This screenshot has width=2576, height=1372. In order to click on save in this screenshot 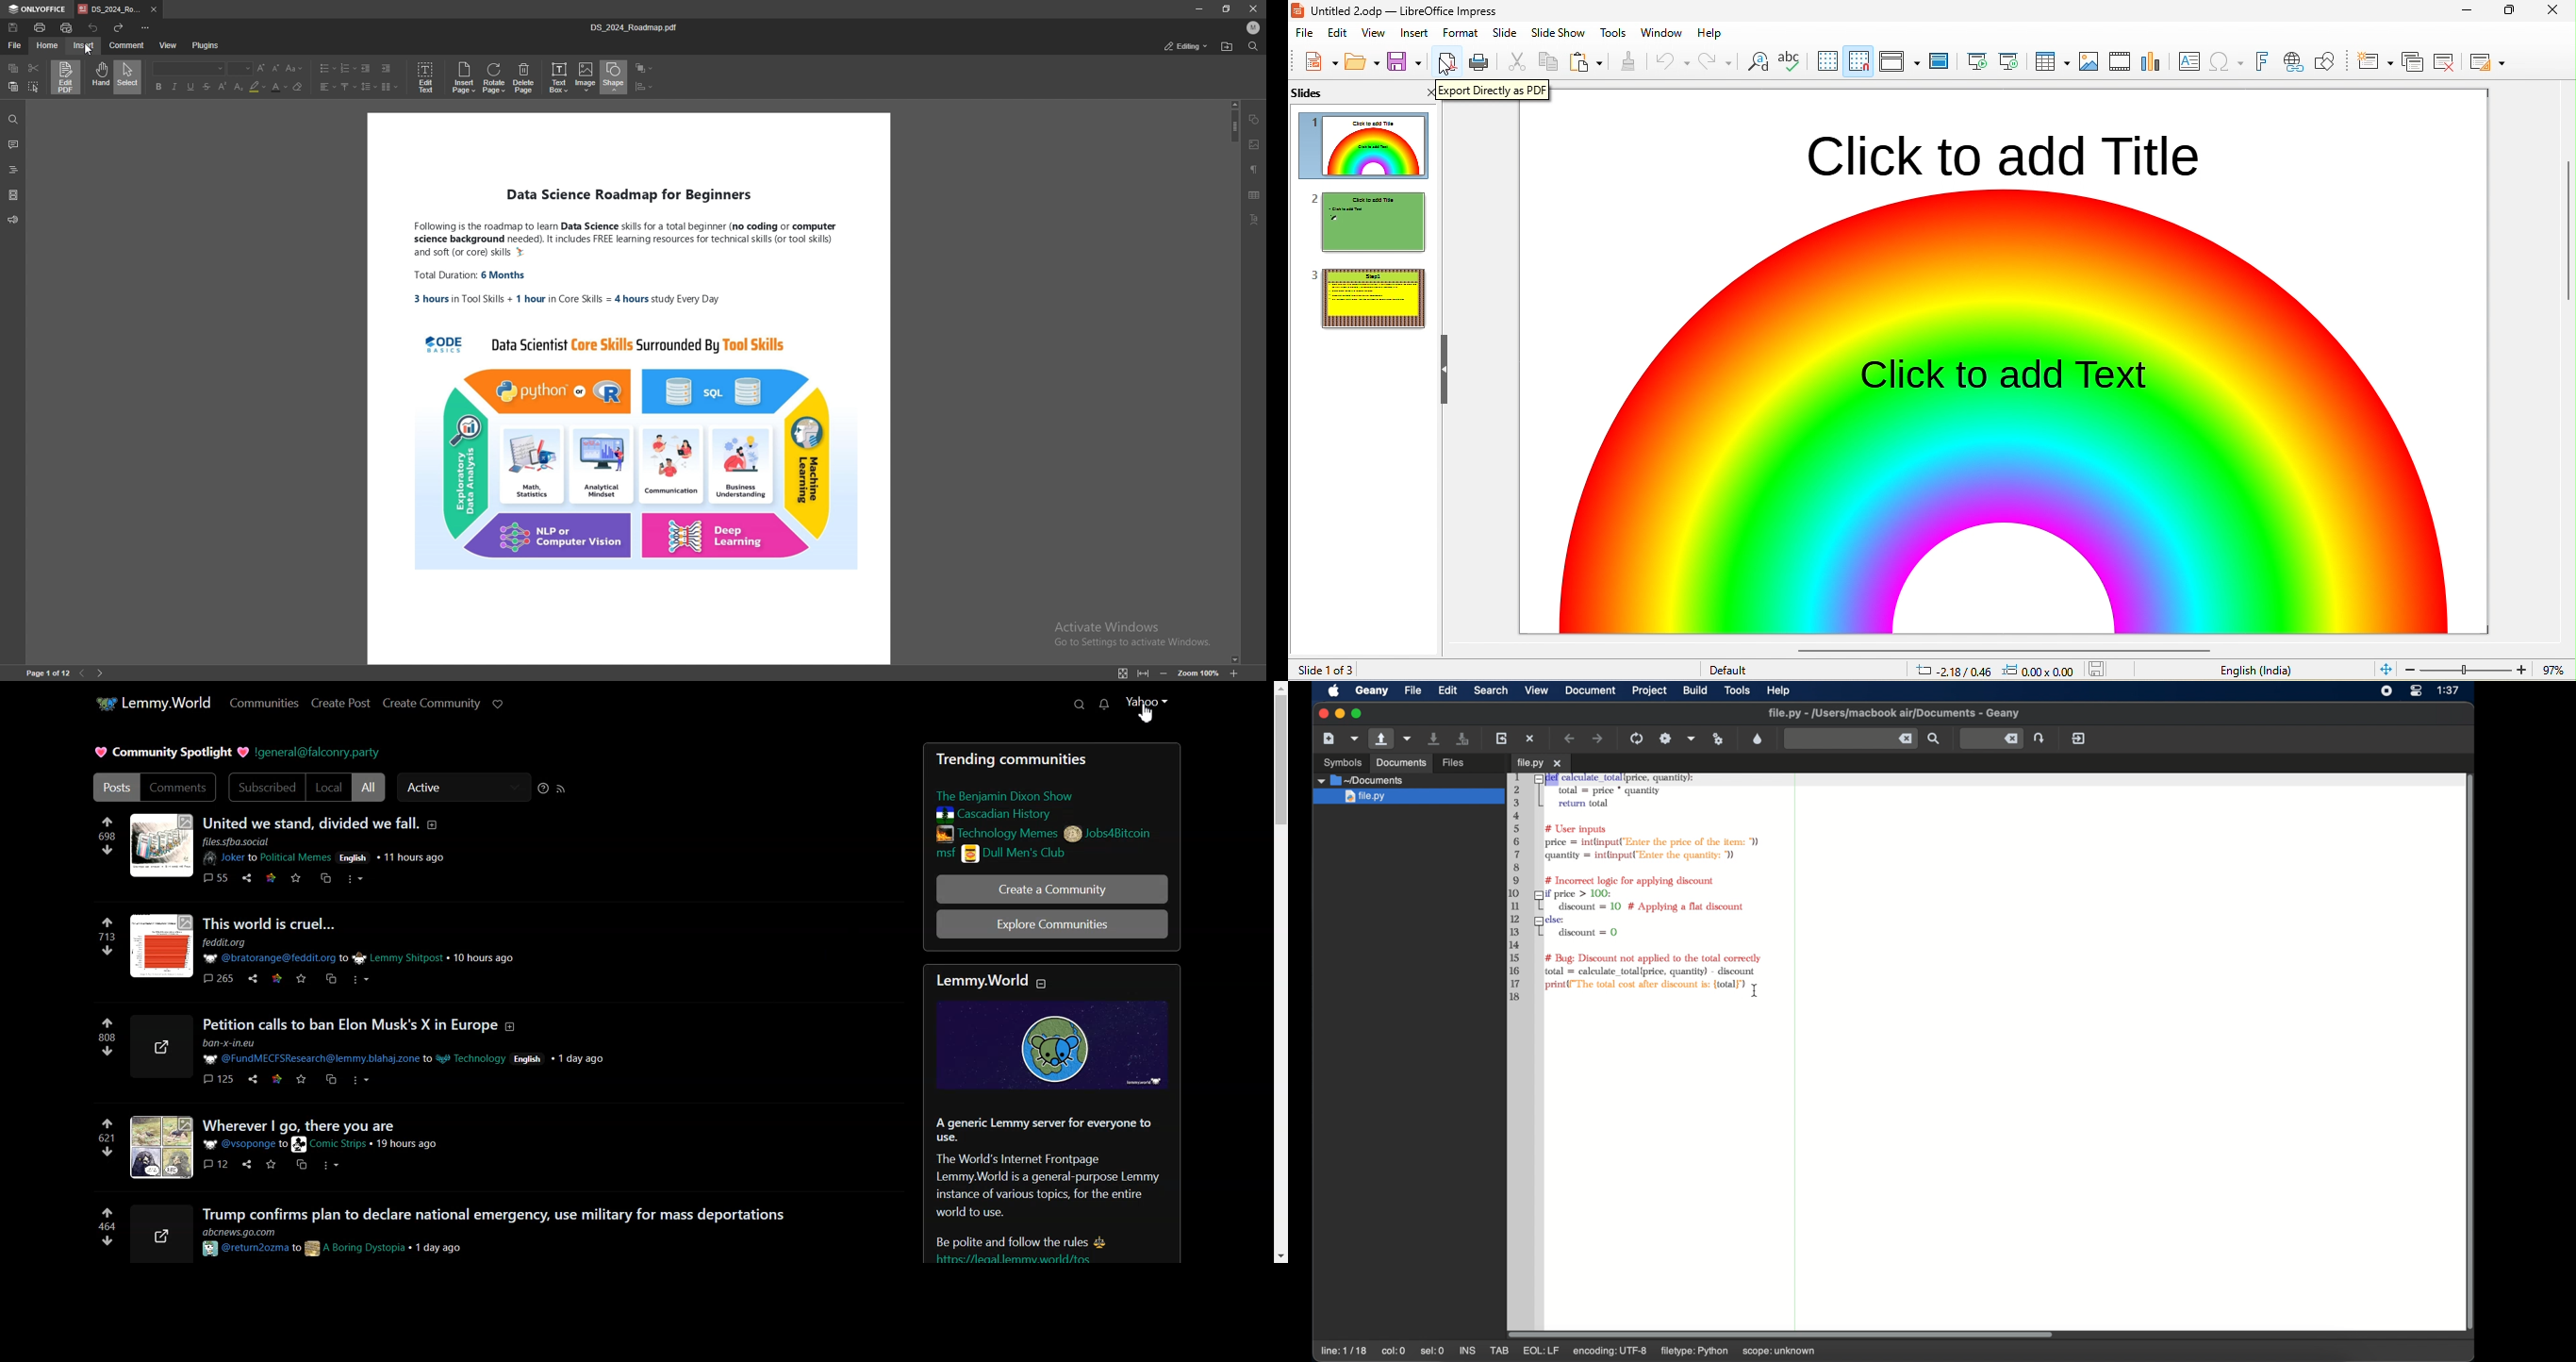, I will do `click(2098, 669)`.